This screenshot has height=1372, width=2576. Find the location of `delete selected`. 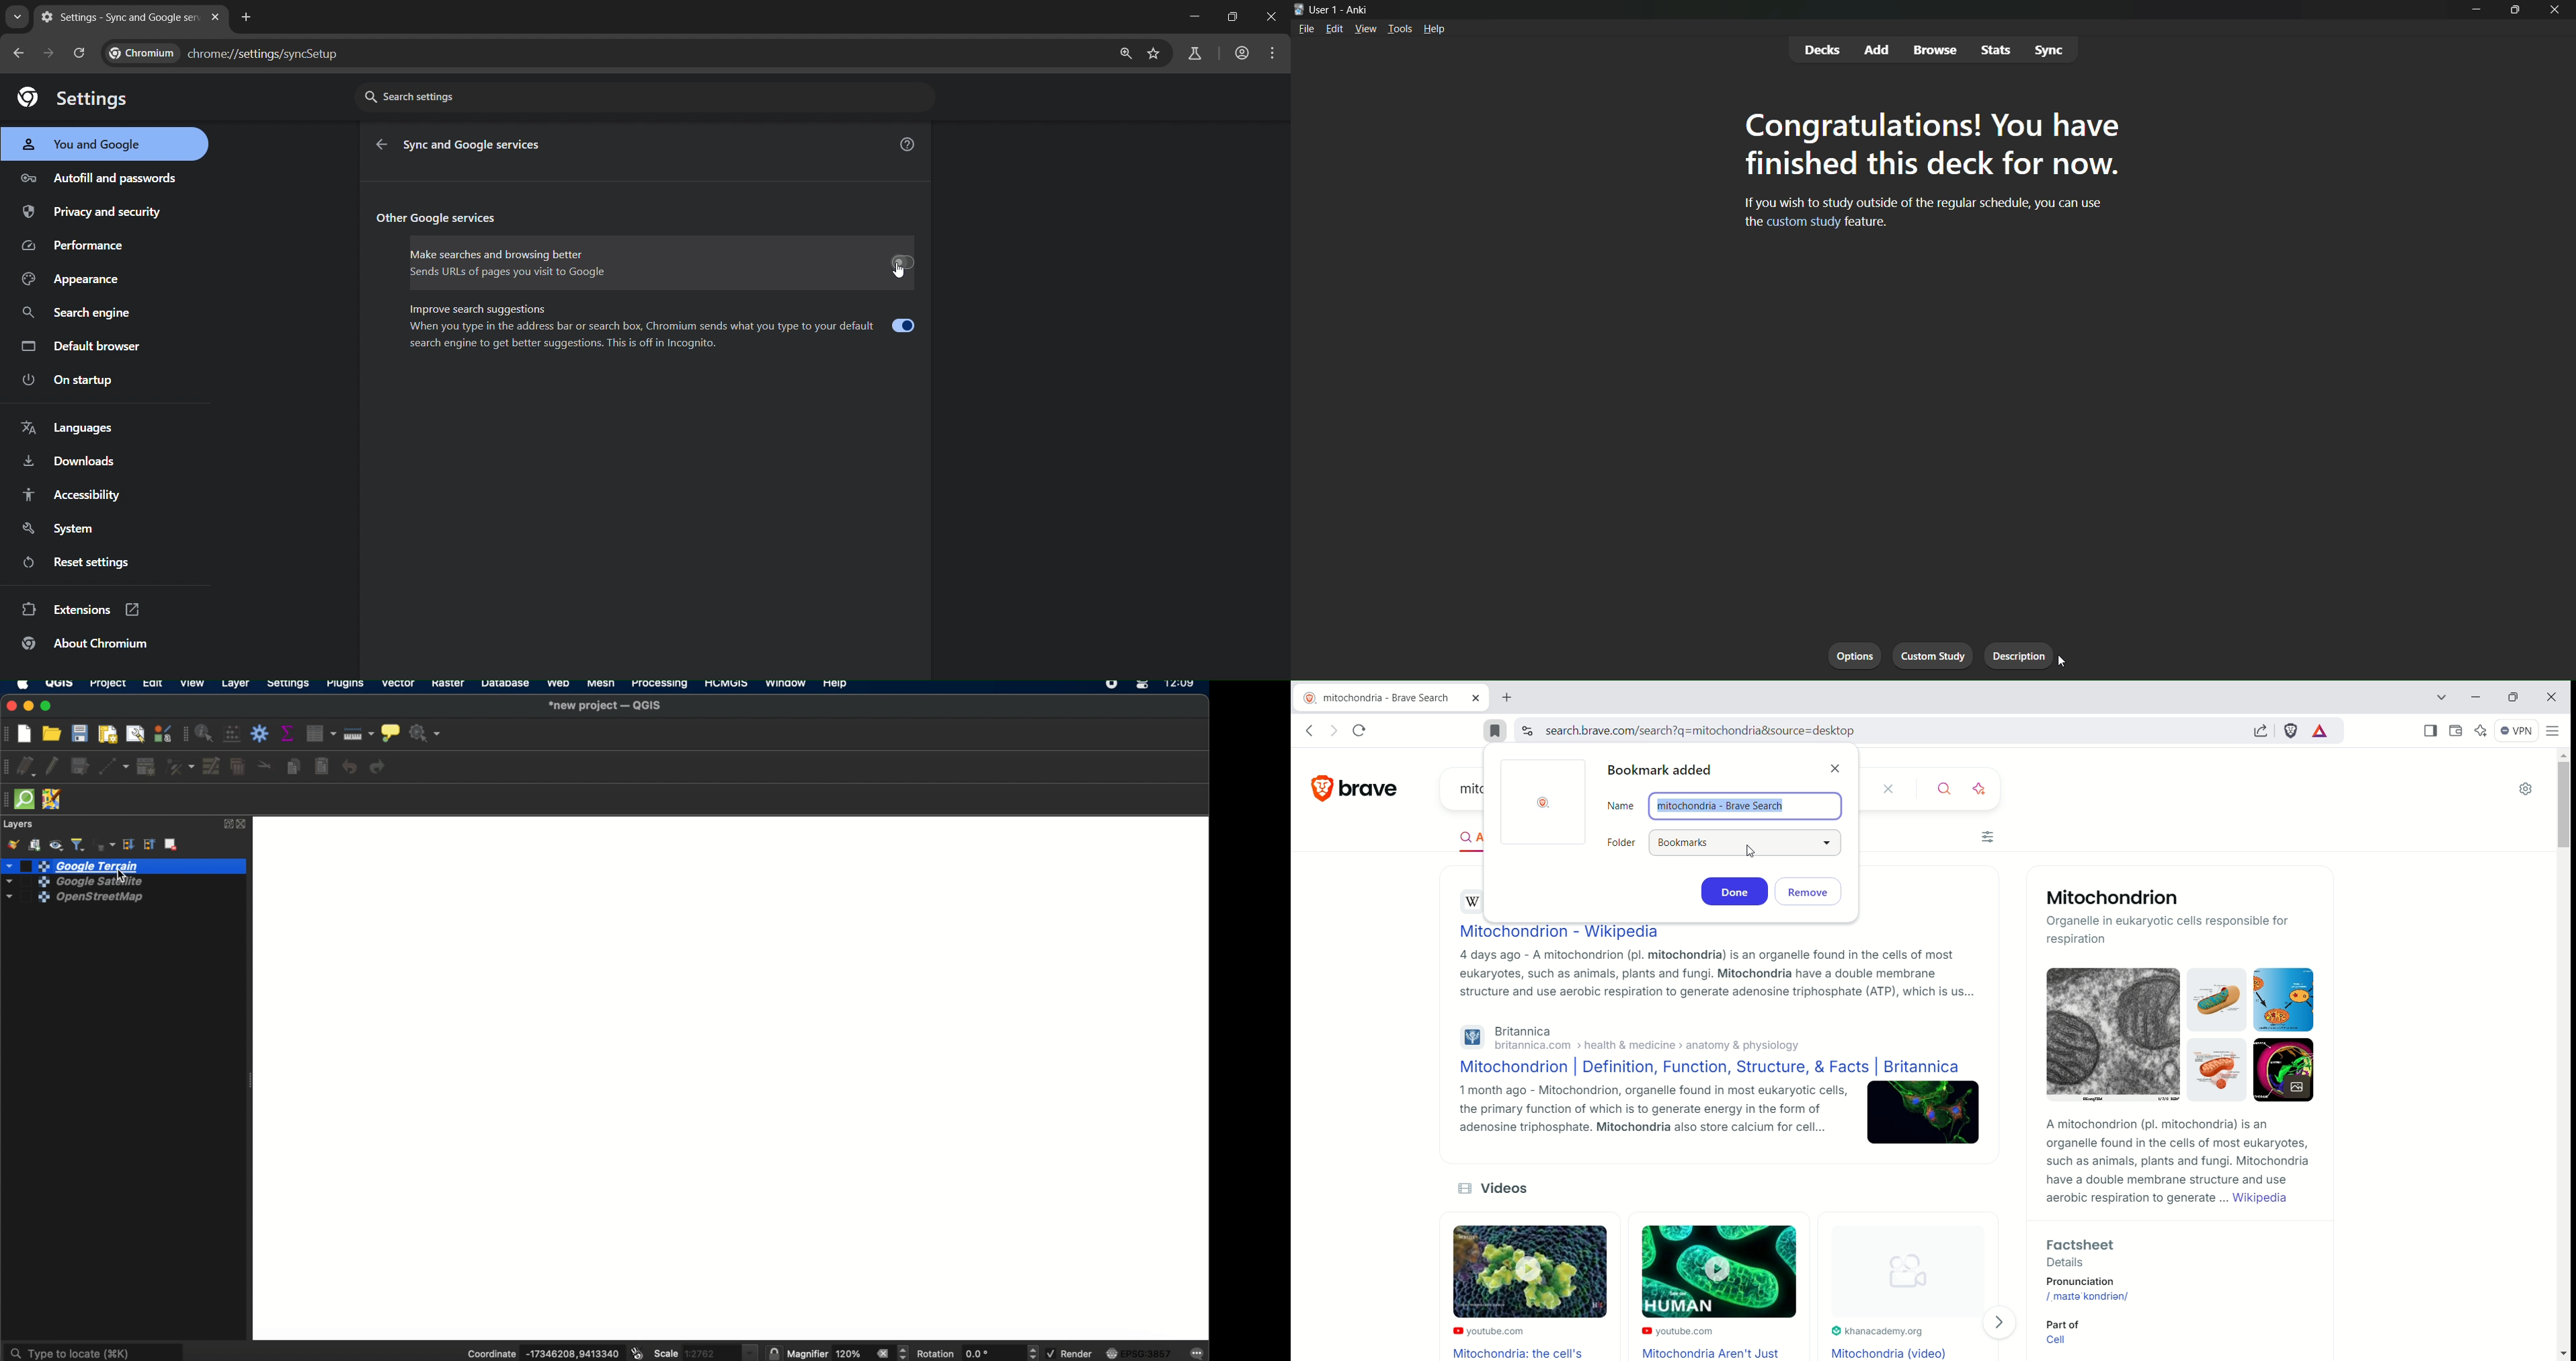

delete selected is located at coordinates (237, 768).